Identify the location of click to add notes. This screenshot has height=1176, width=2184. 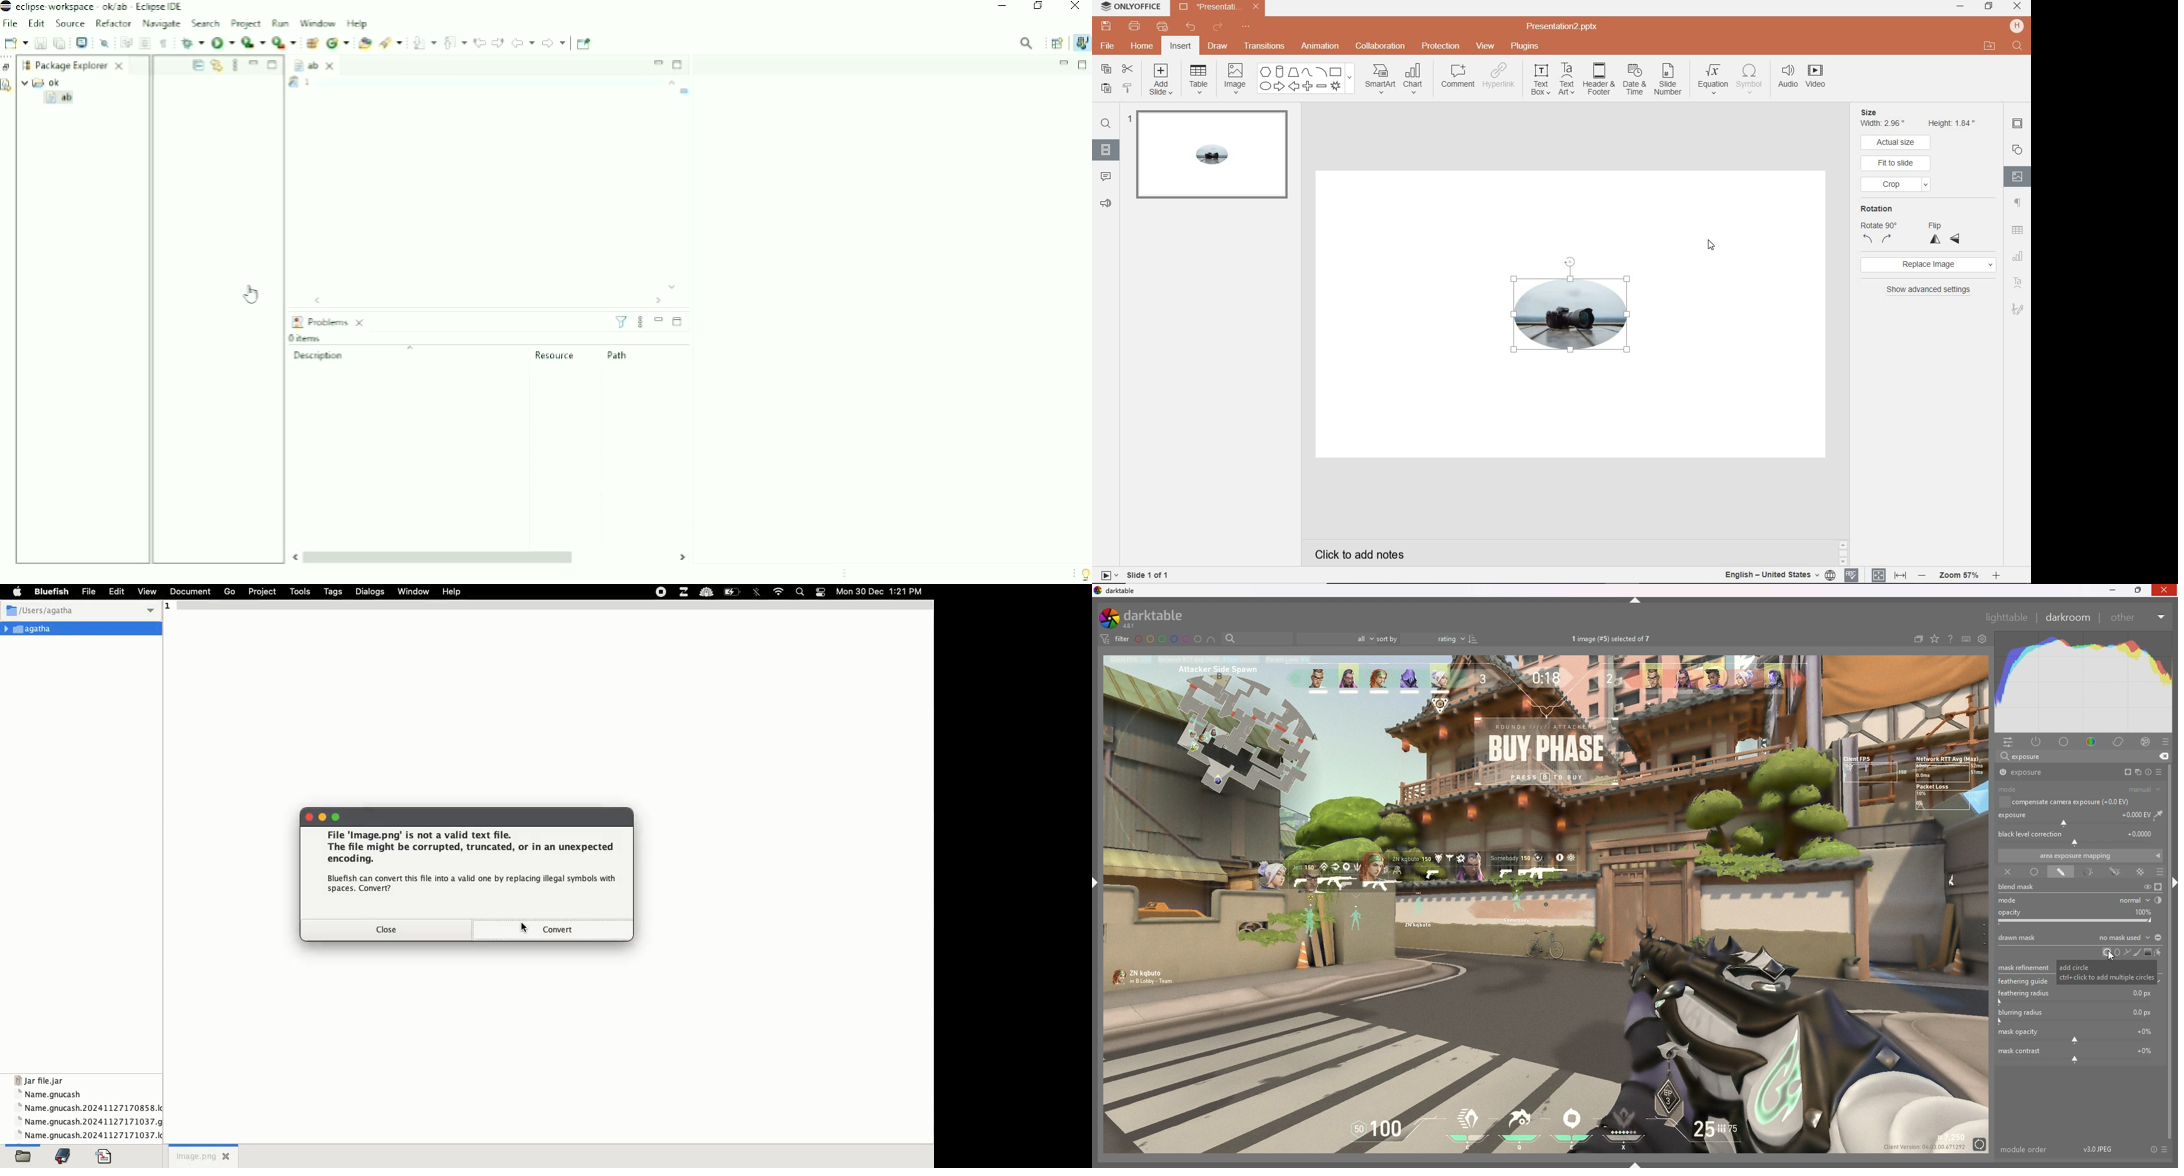
(1386, 553).